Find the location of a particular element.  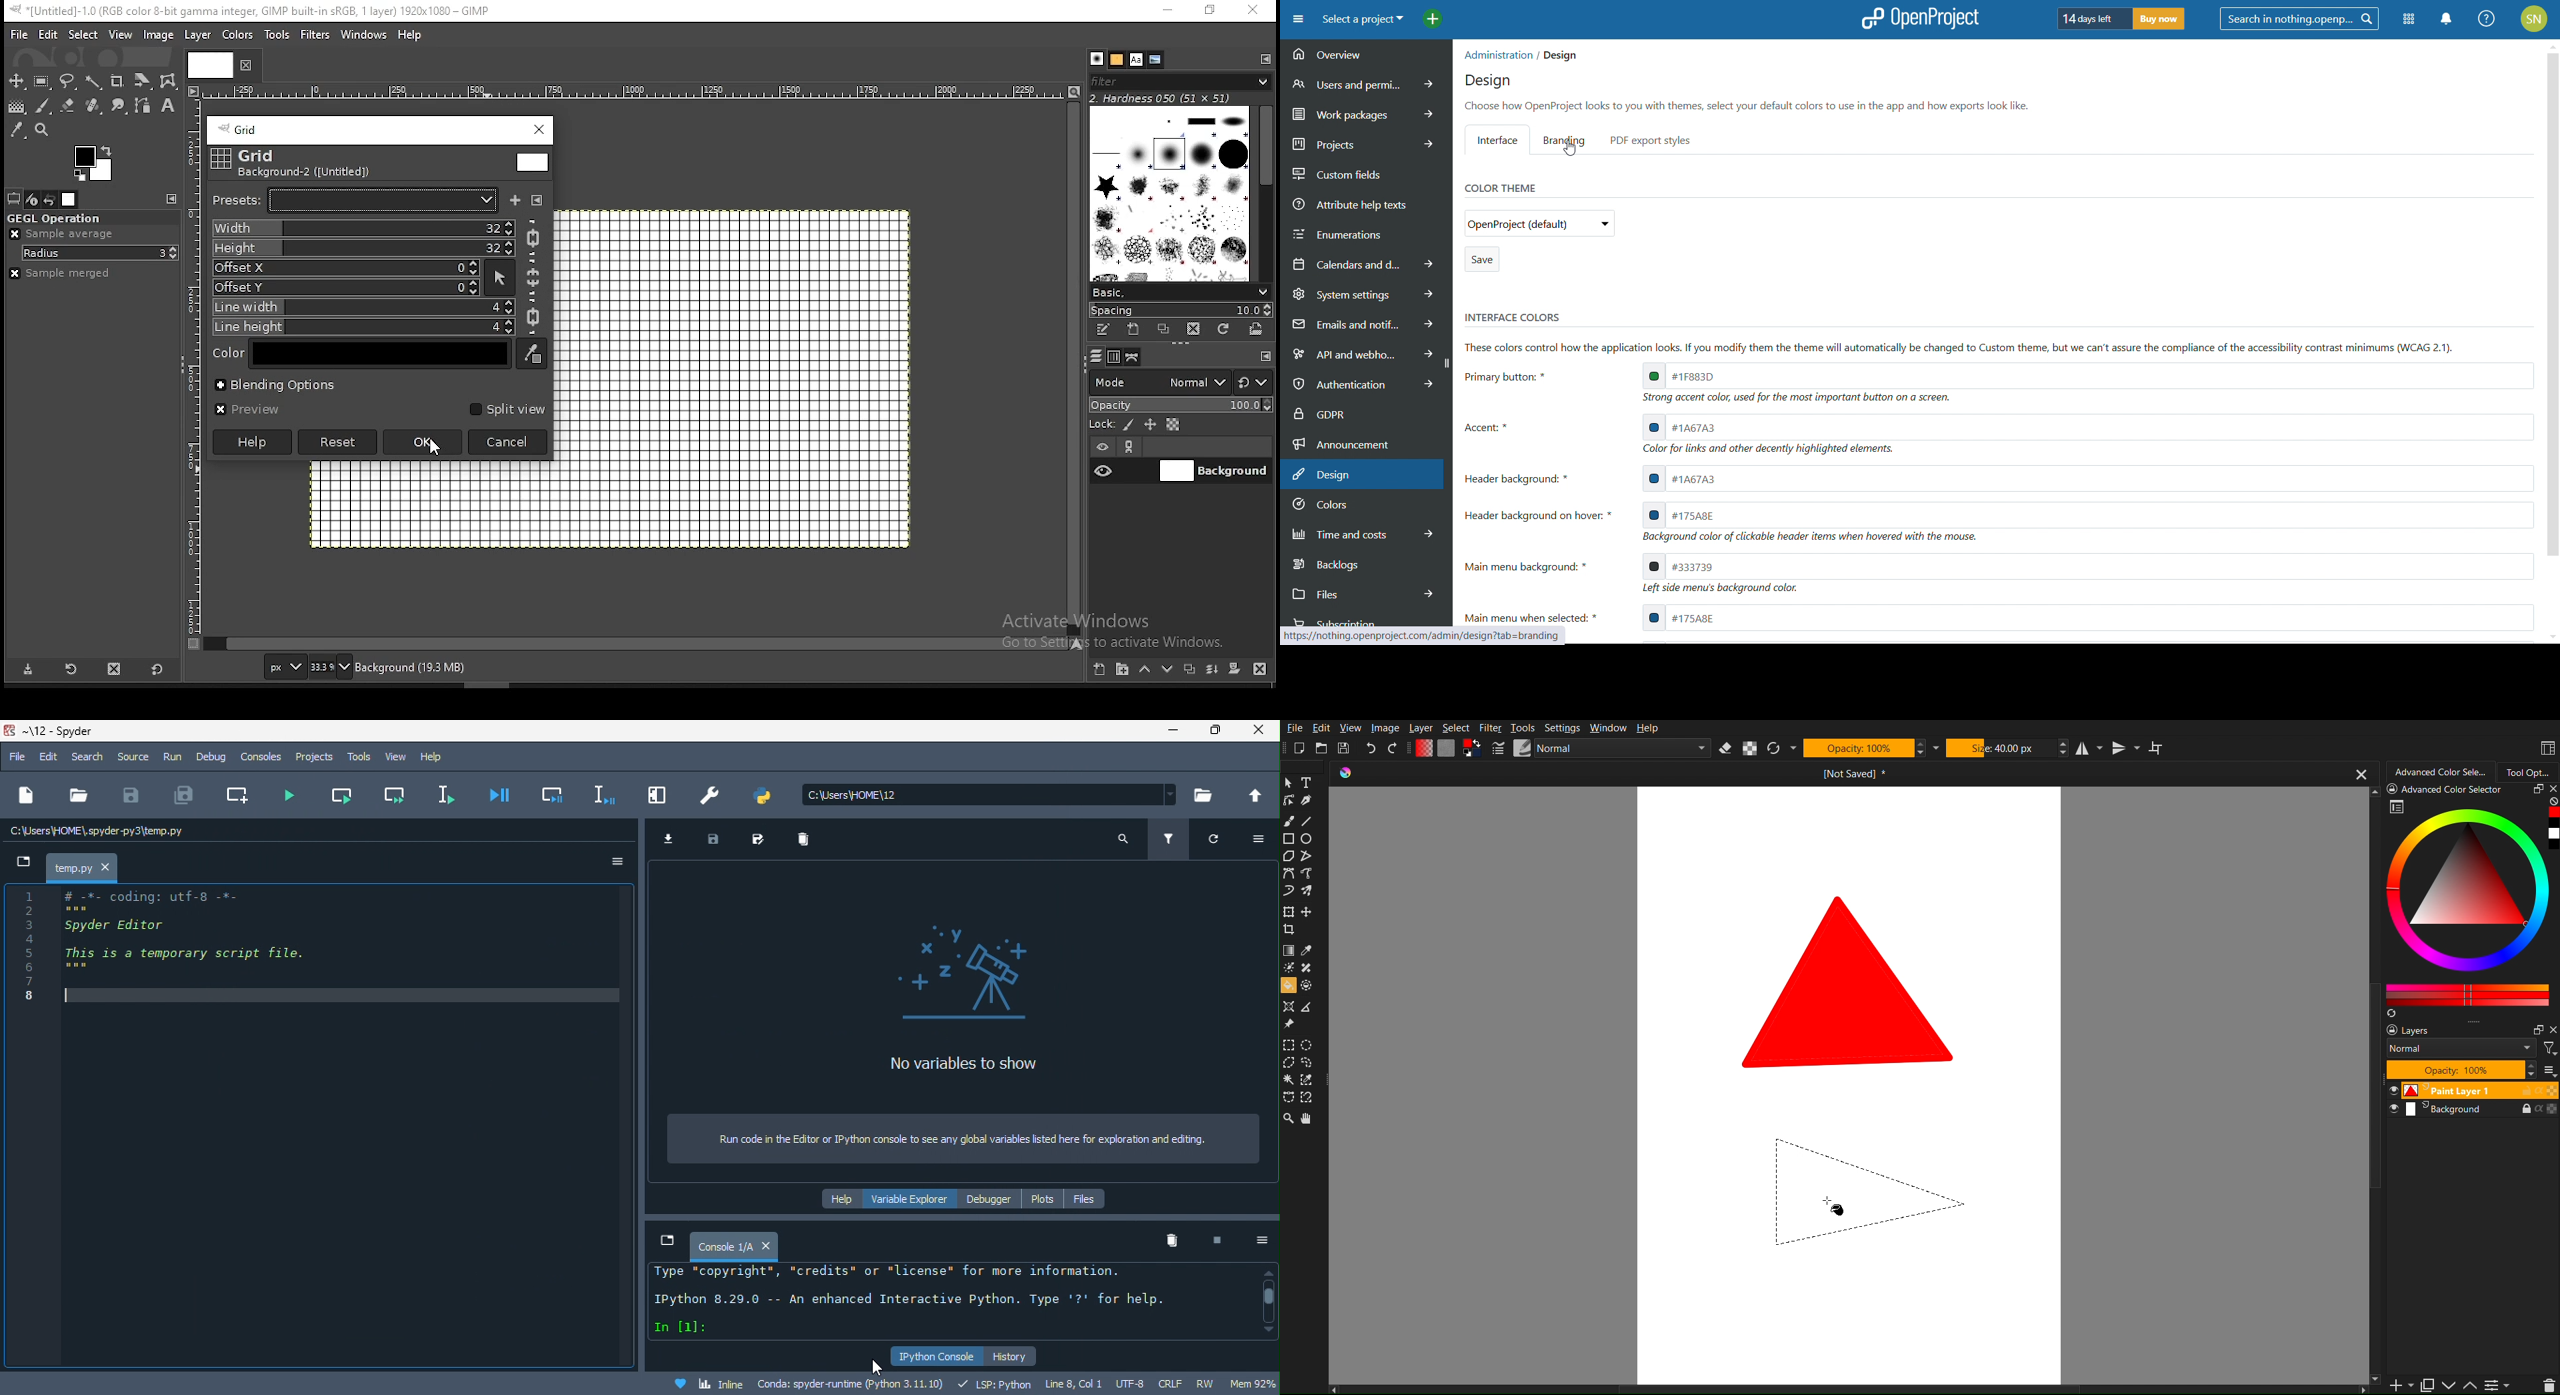

pick color from image is located at coordinates (531, 353).